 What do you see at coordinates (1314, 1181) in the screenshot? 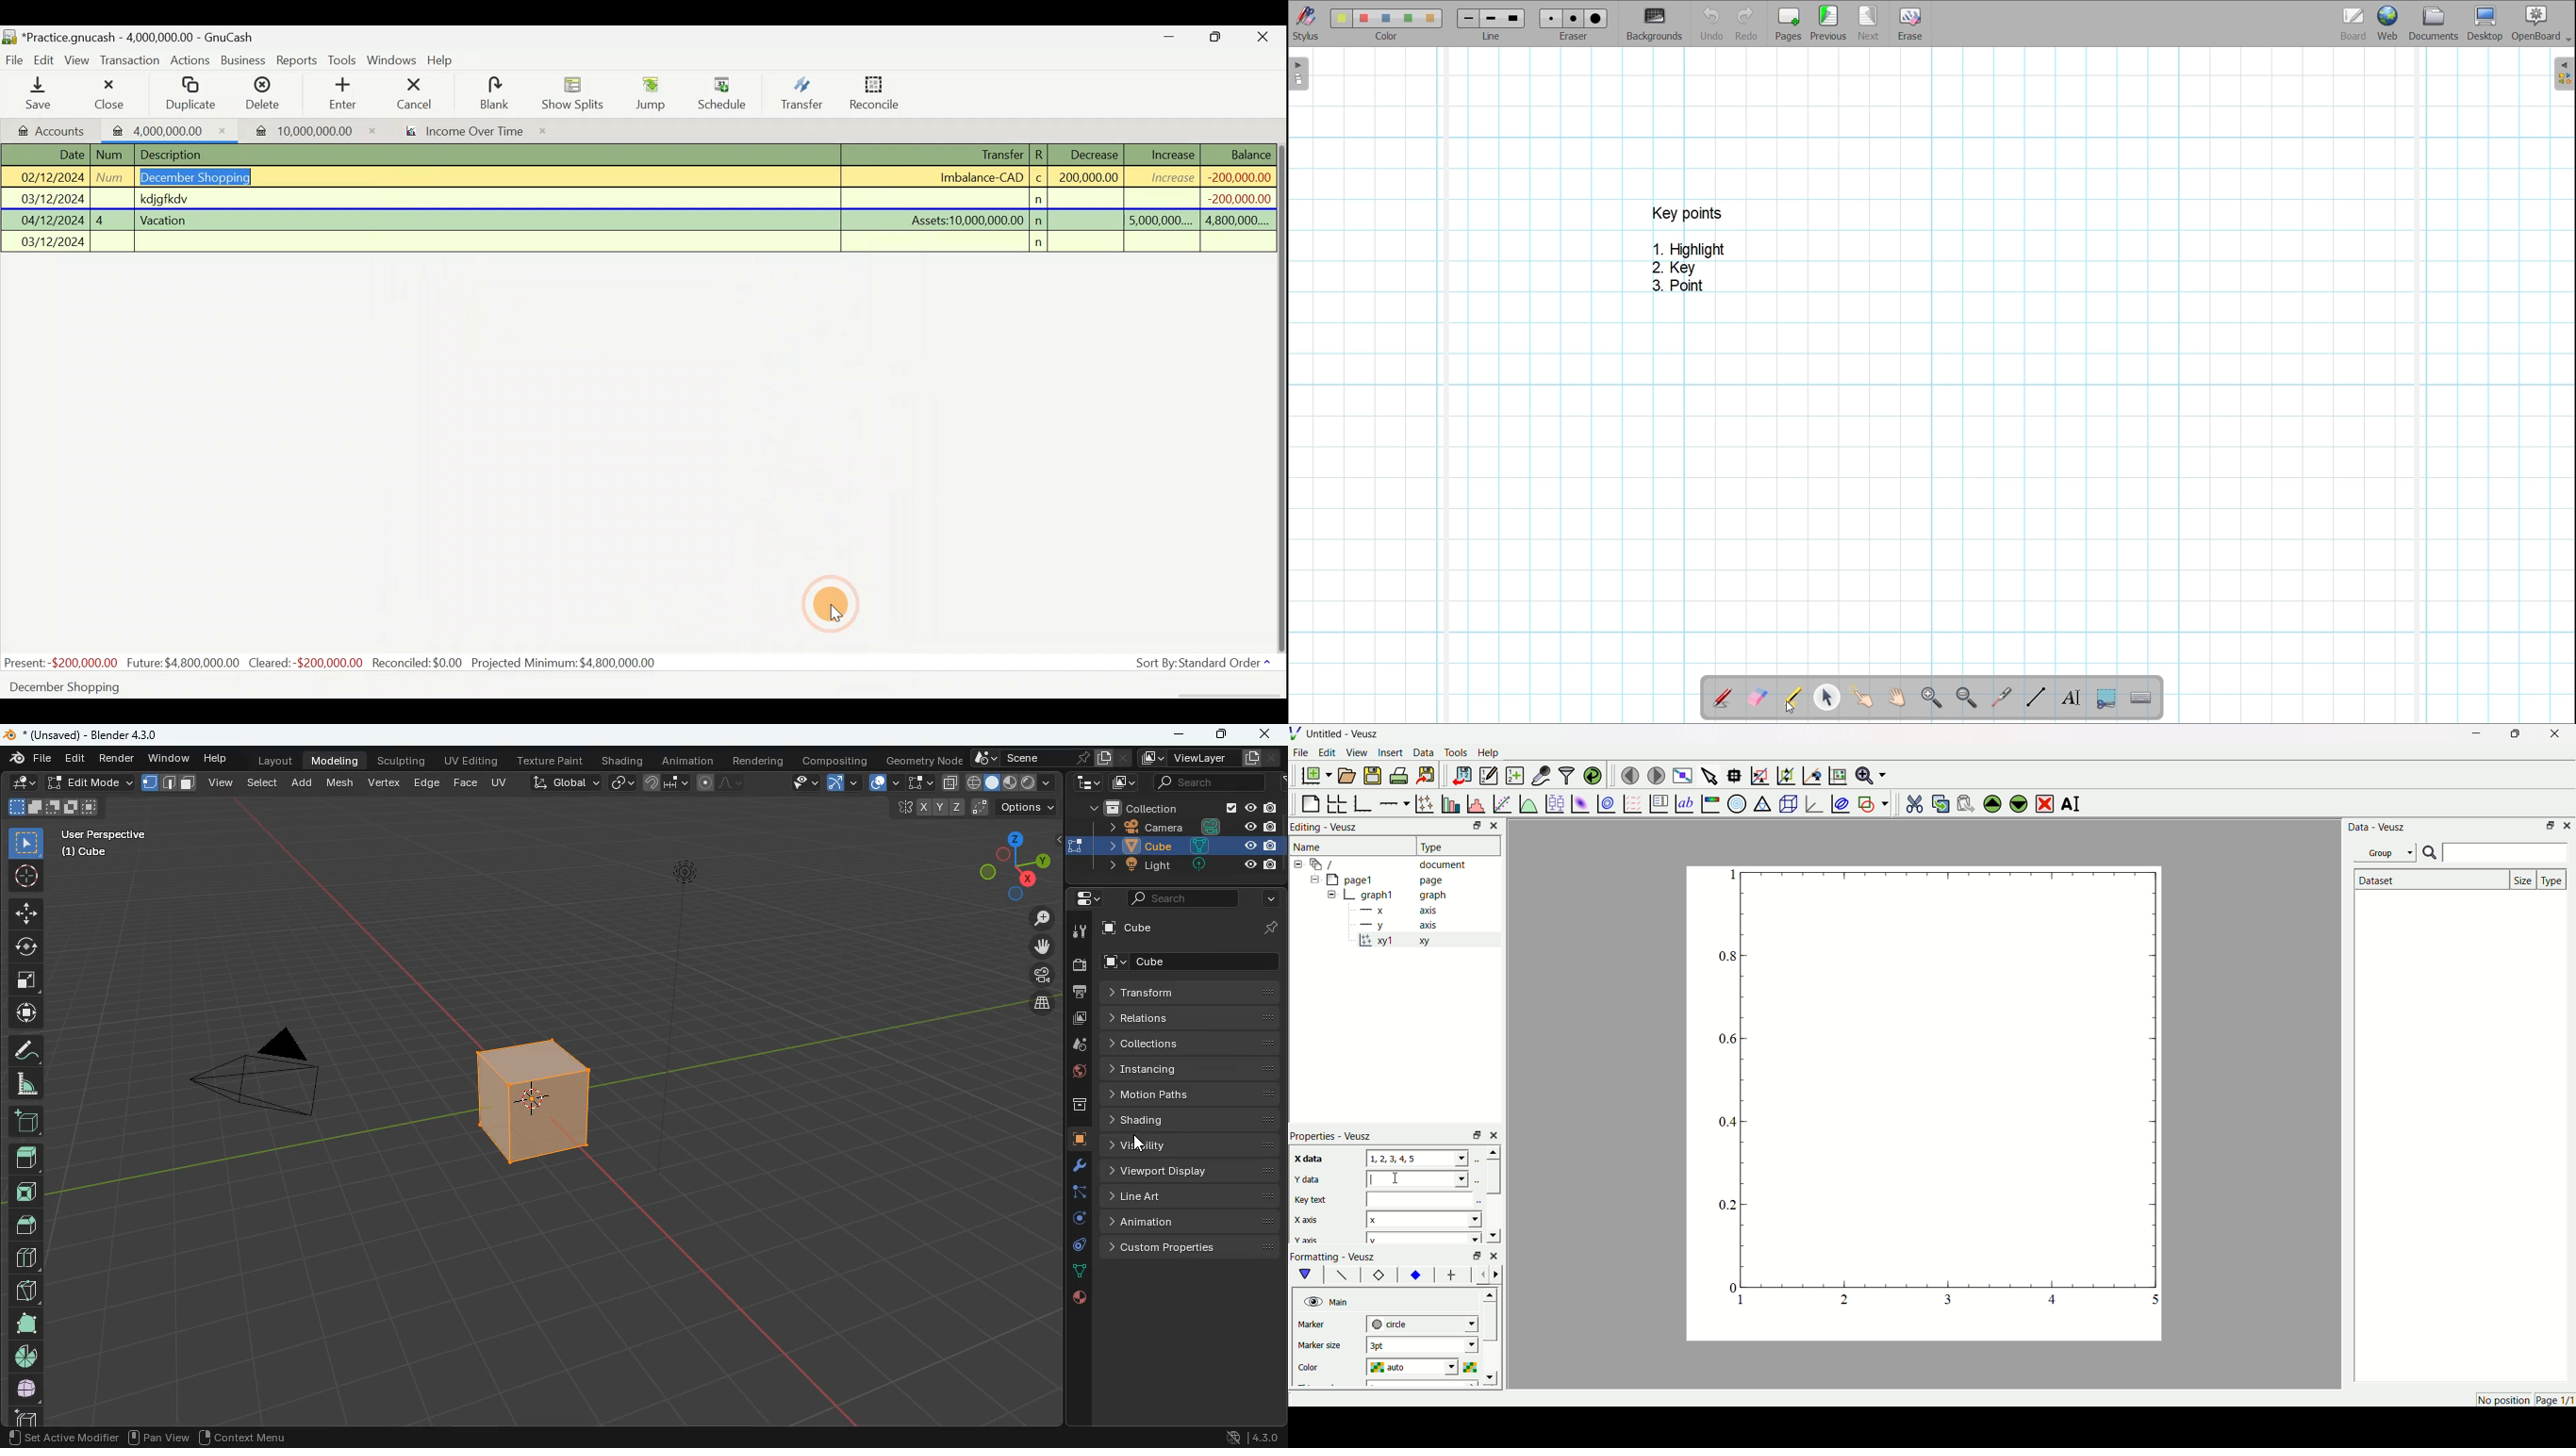
I see `Y data` at bounding box center [1314, 1181].